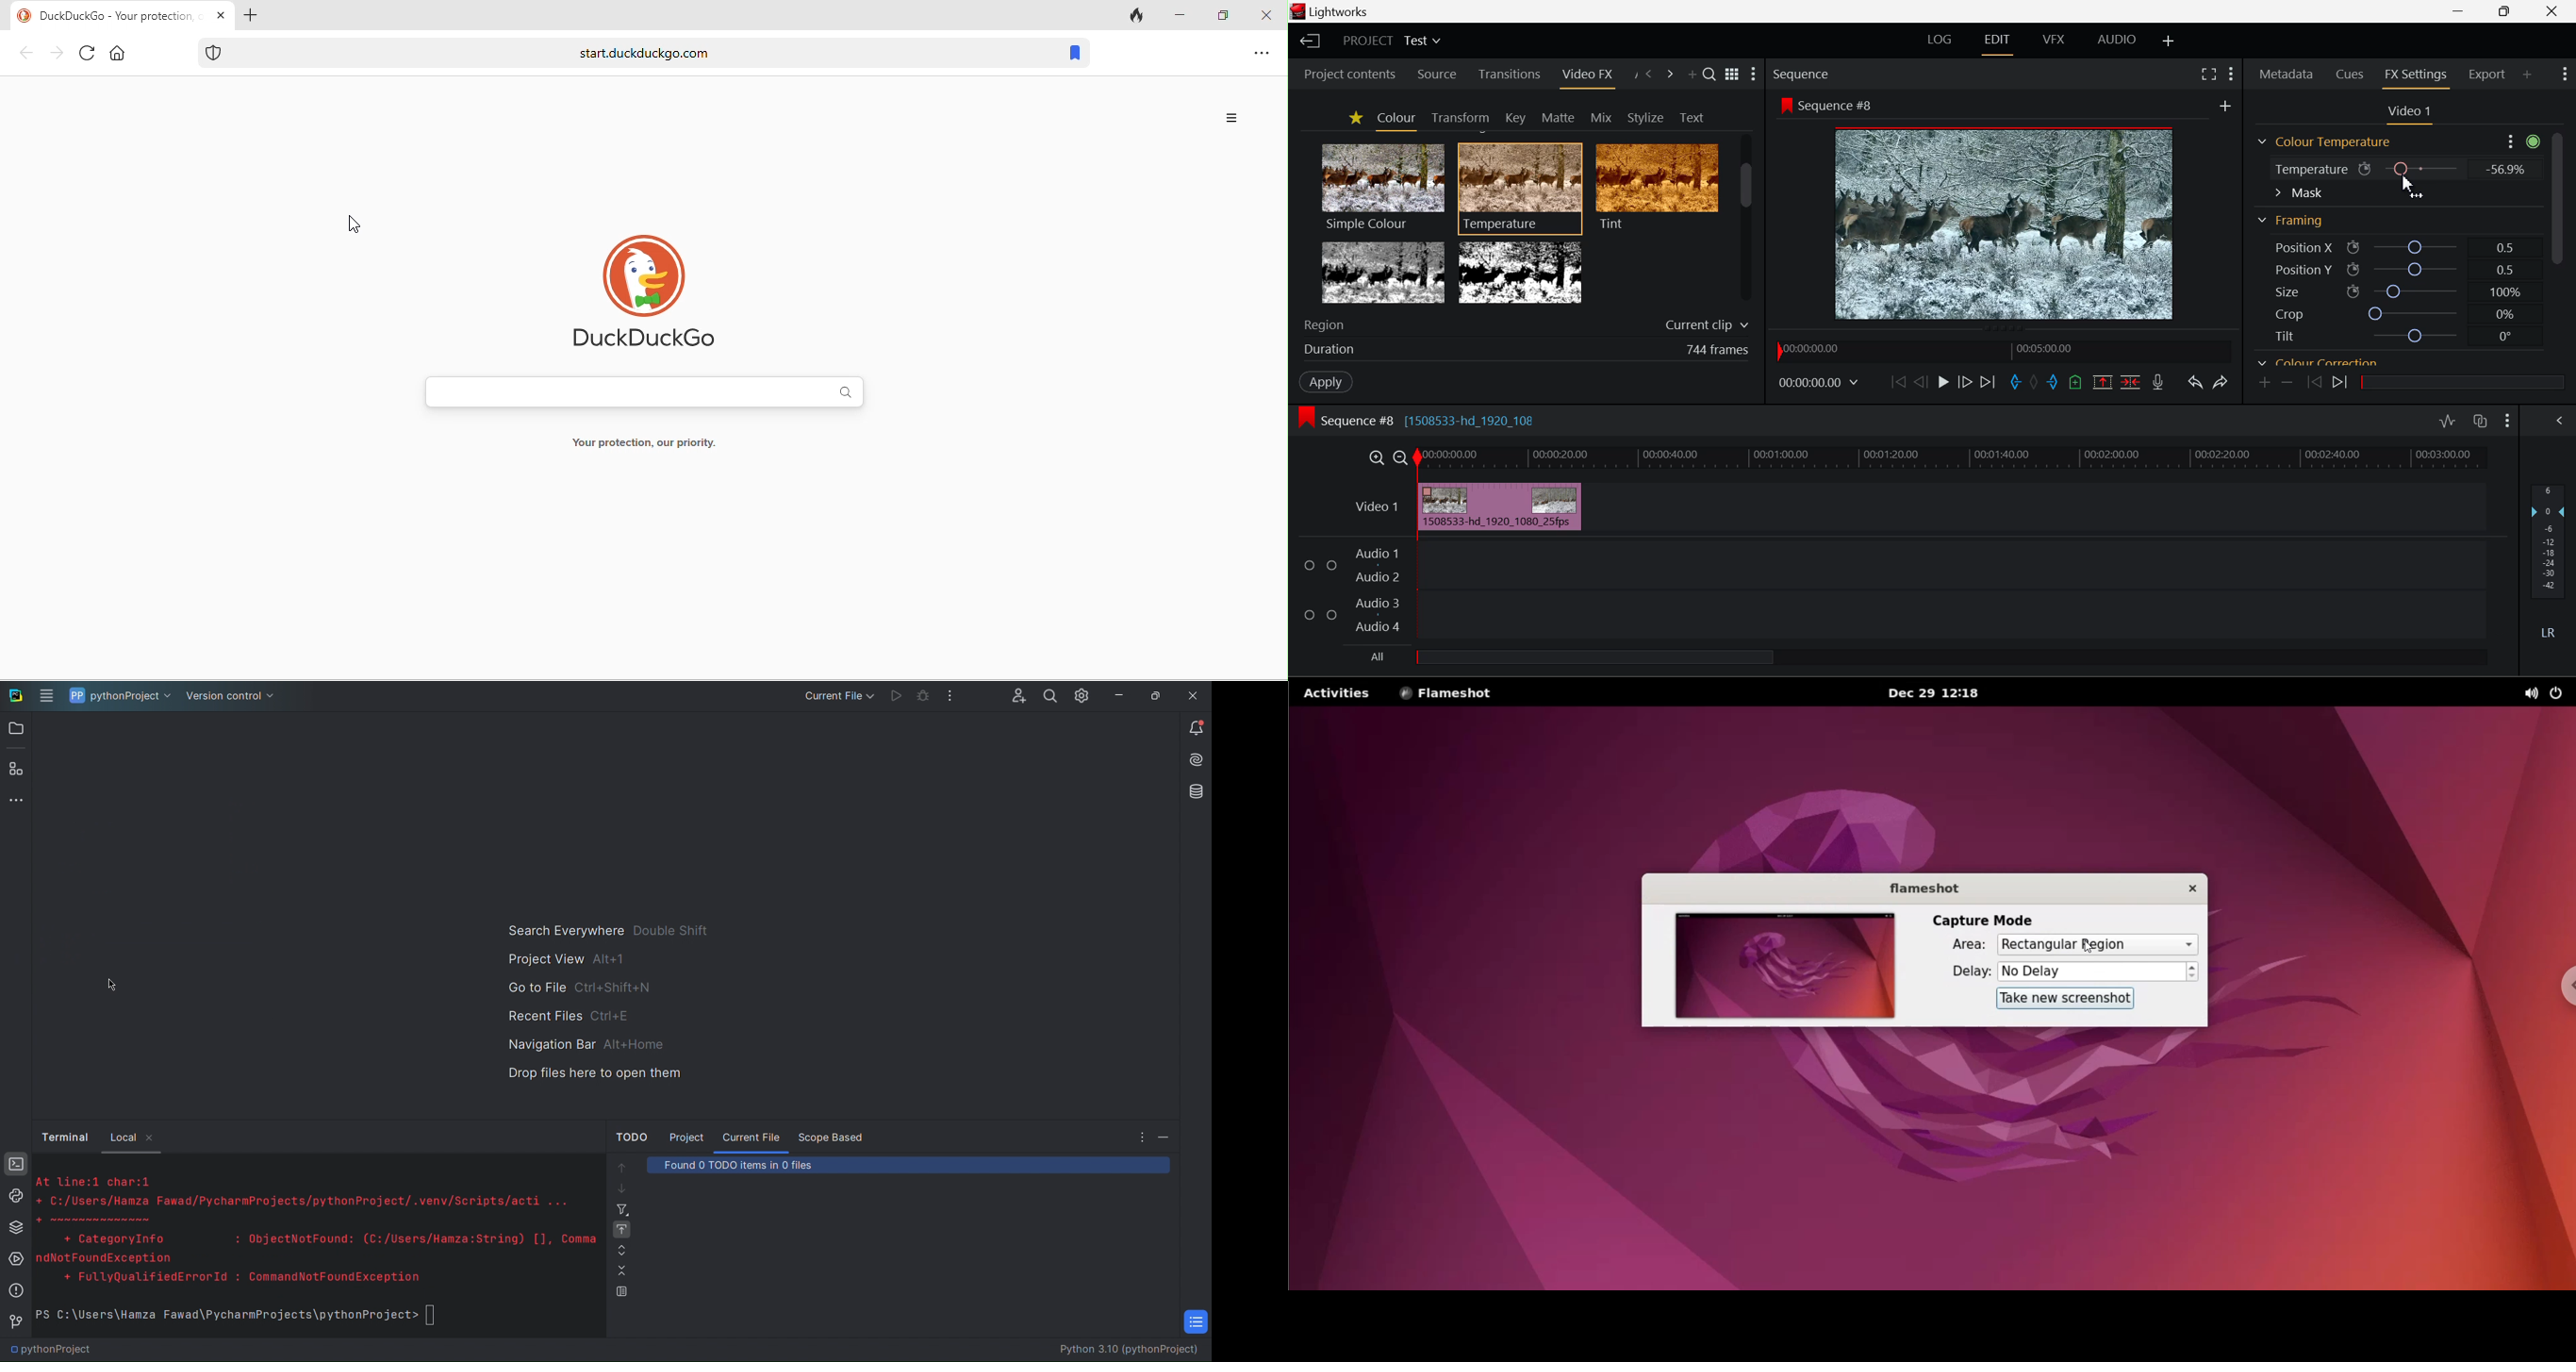 Image resolution: width=2576 pixels, height=1372 pixels. Describe the element at coordinates (753, 1135) in the screenshot. I see `Current File` at that location.